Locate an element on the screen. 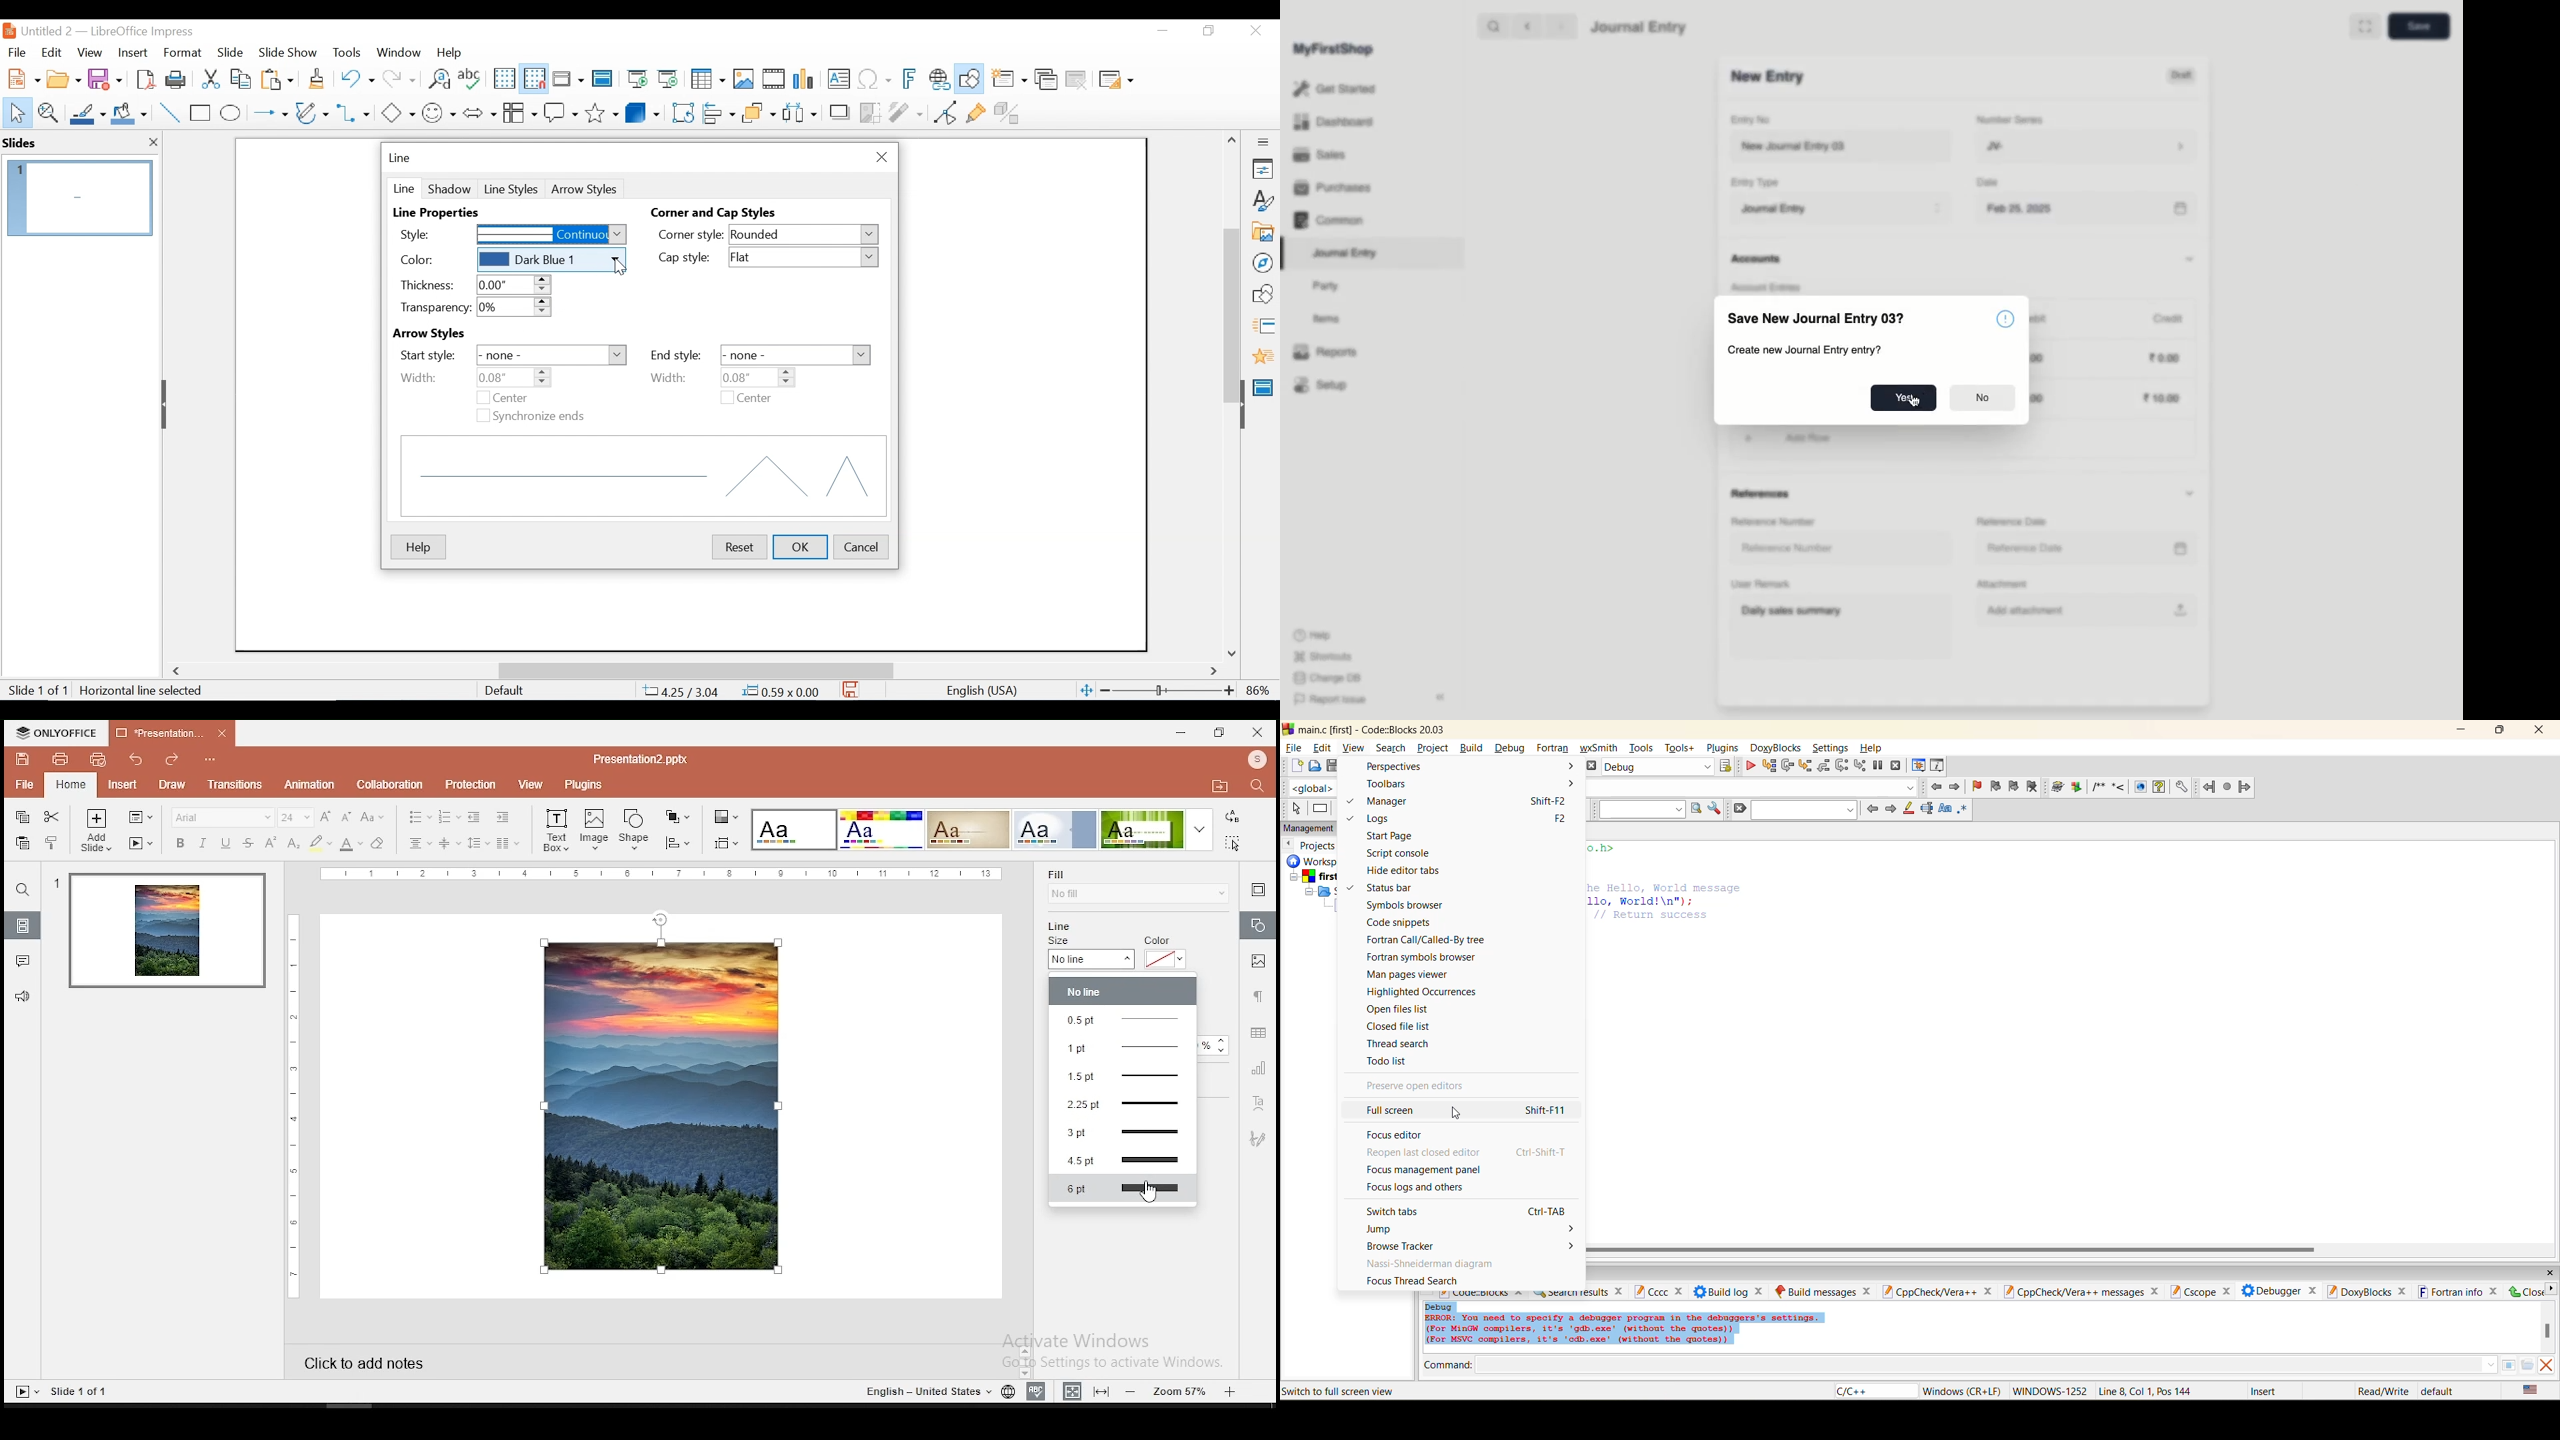 The width and height of the screenshot is (2576, 1456). minimize is located at coordinates (2463, 730).